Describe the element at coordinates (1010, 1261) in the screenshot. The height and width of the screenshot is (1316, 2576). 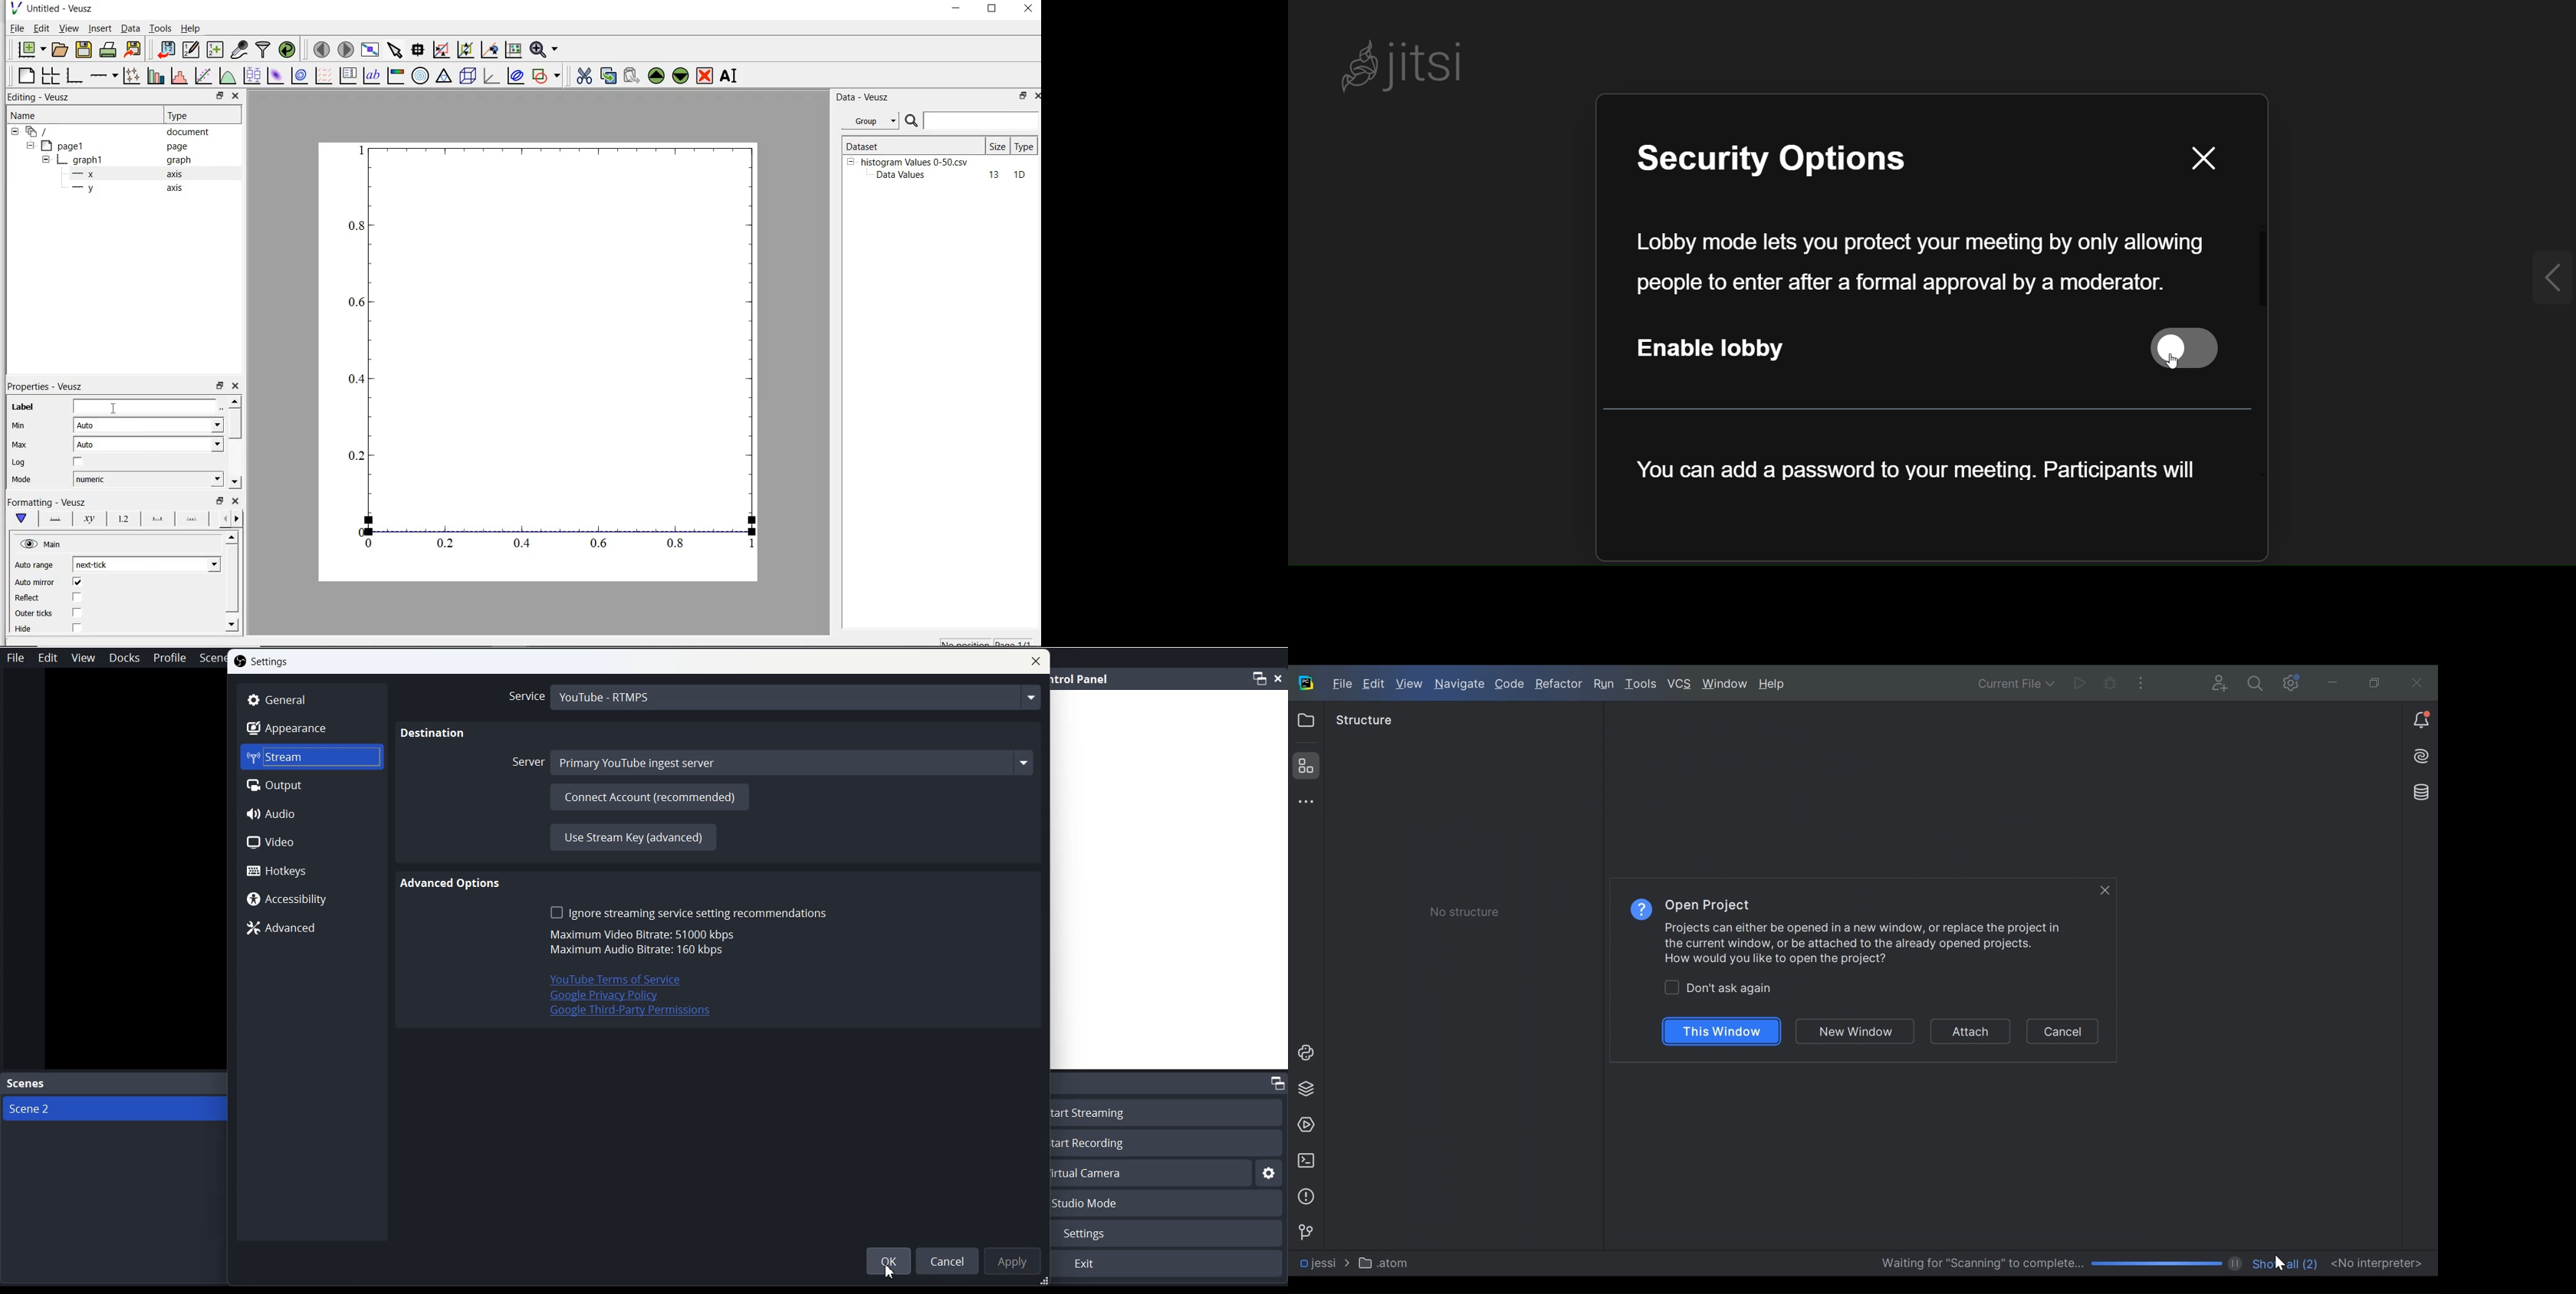
I see `Apply` at that location.